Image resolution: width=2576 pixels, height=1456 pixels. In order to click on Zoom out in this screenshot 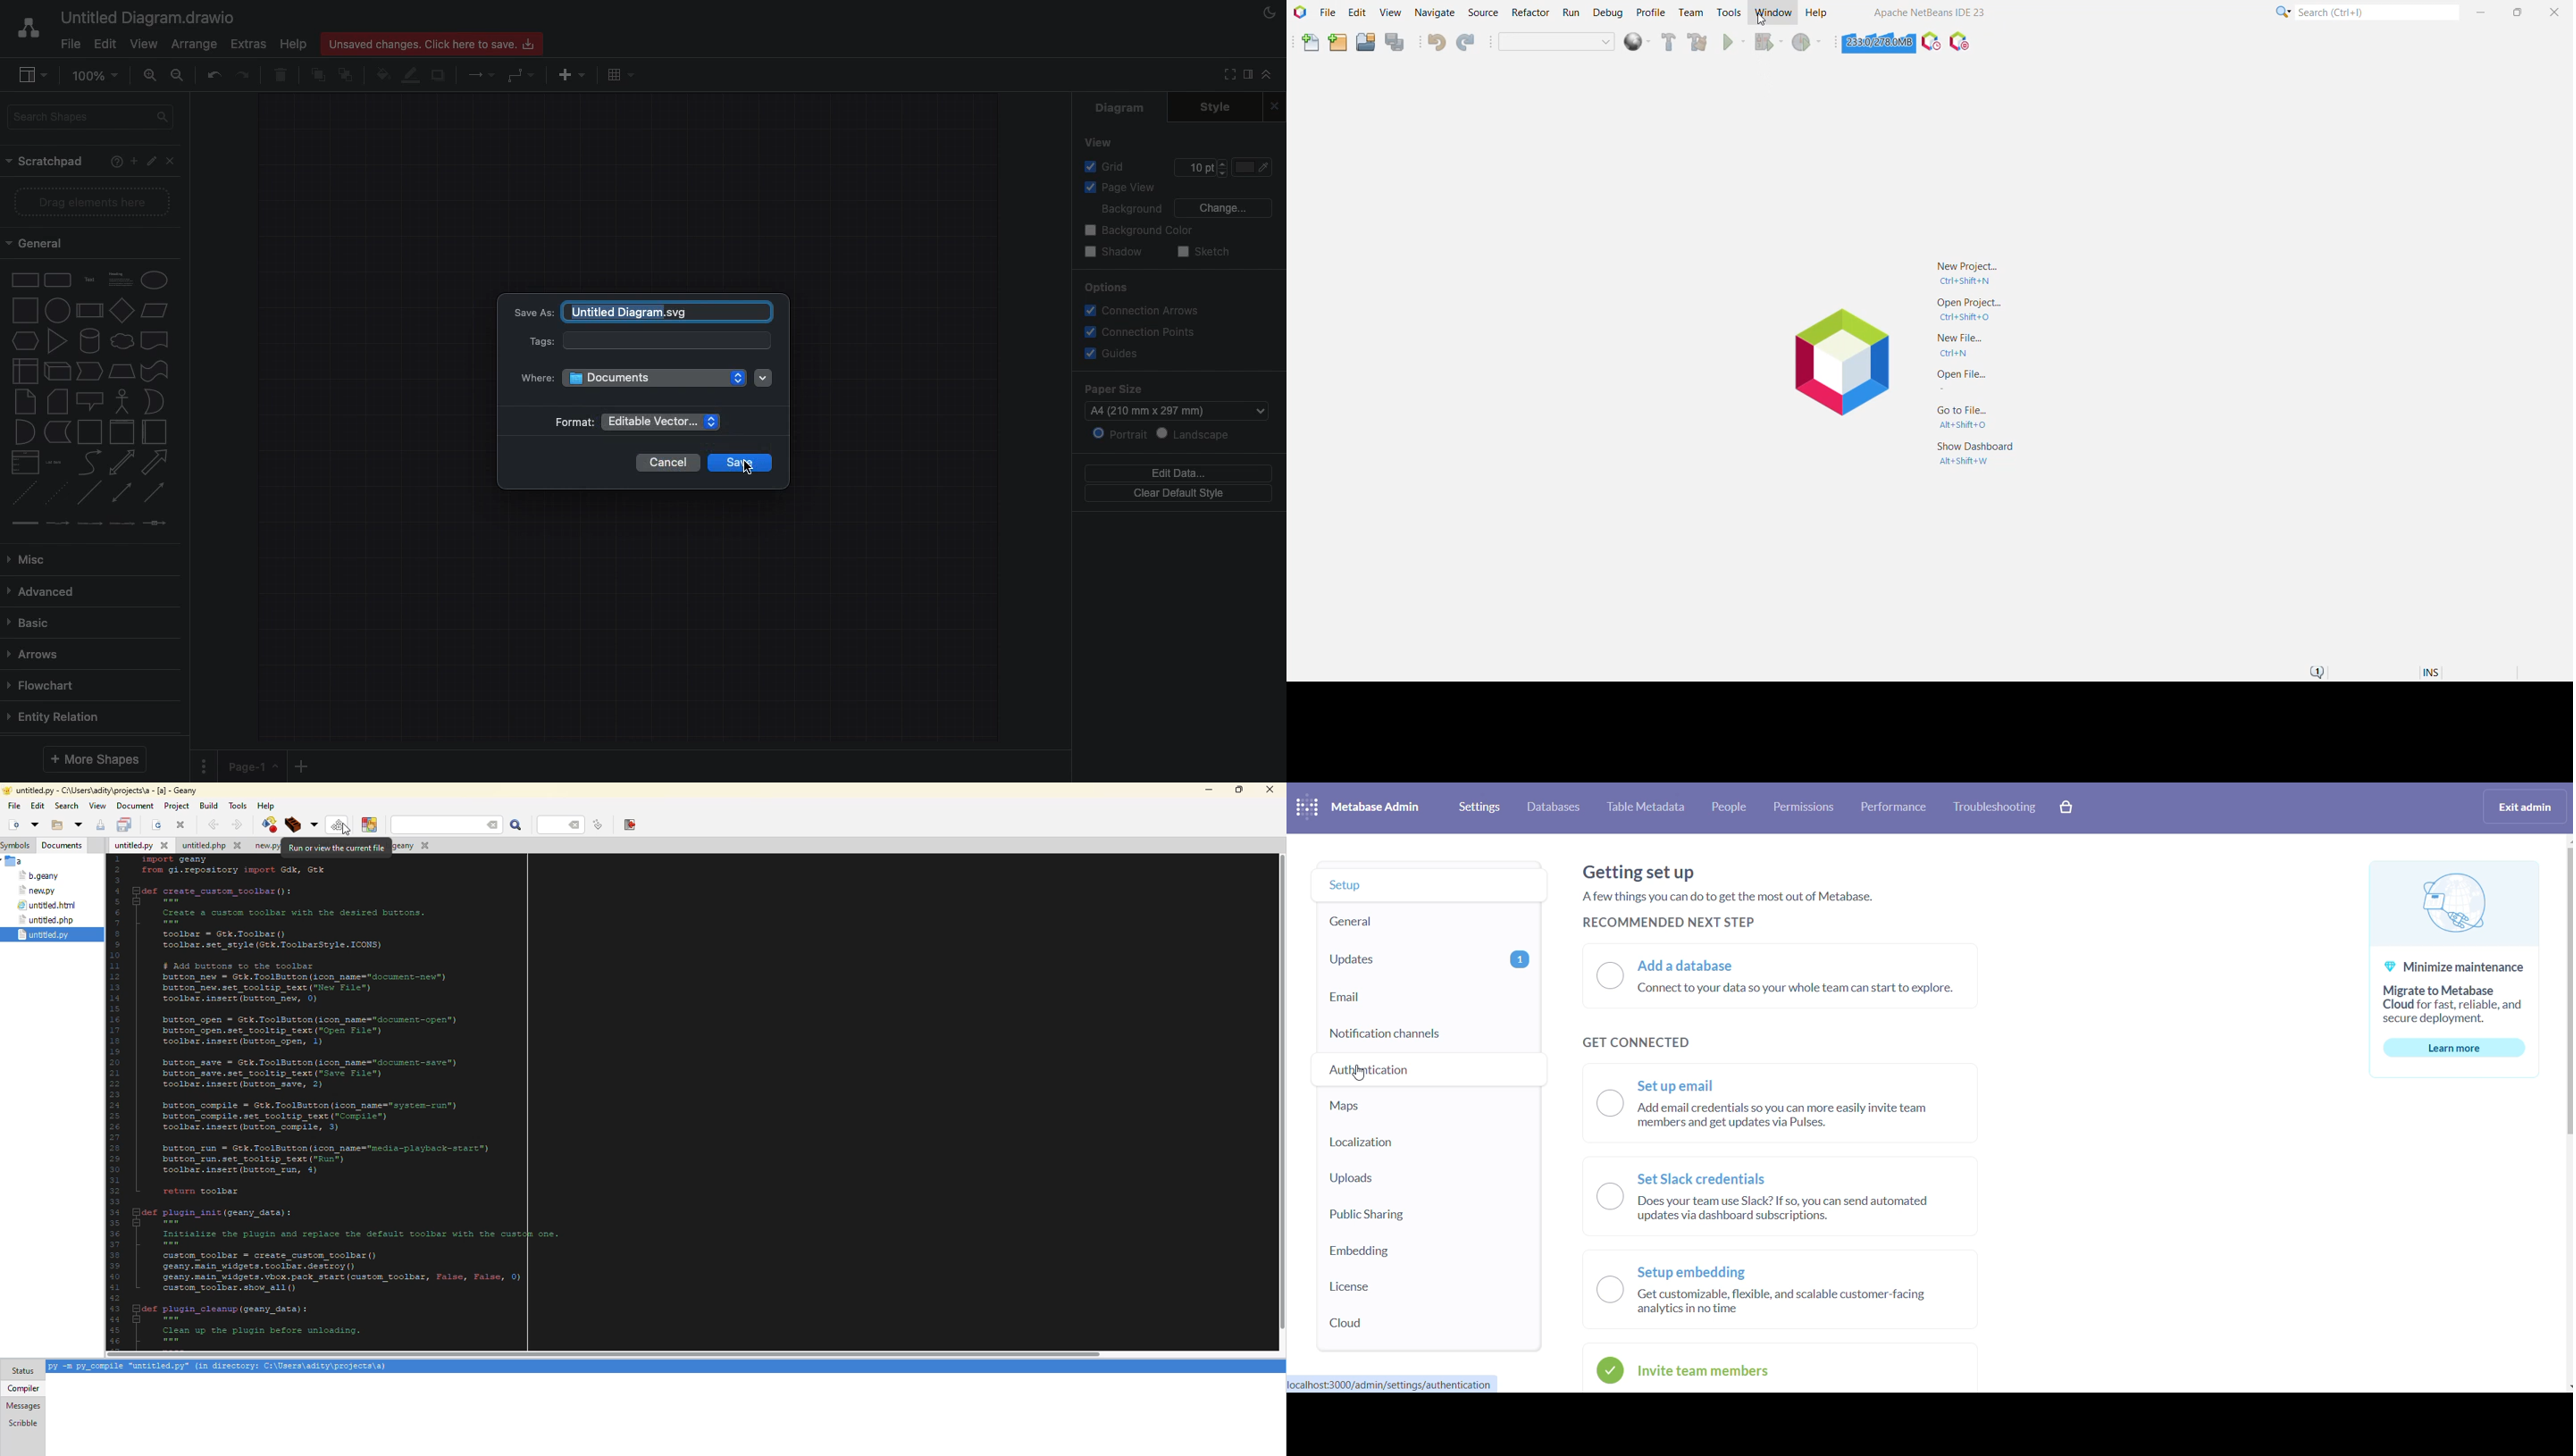, I will do `click(179, 75)`.